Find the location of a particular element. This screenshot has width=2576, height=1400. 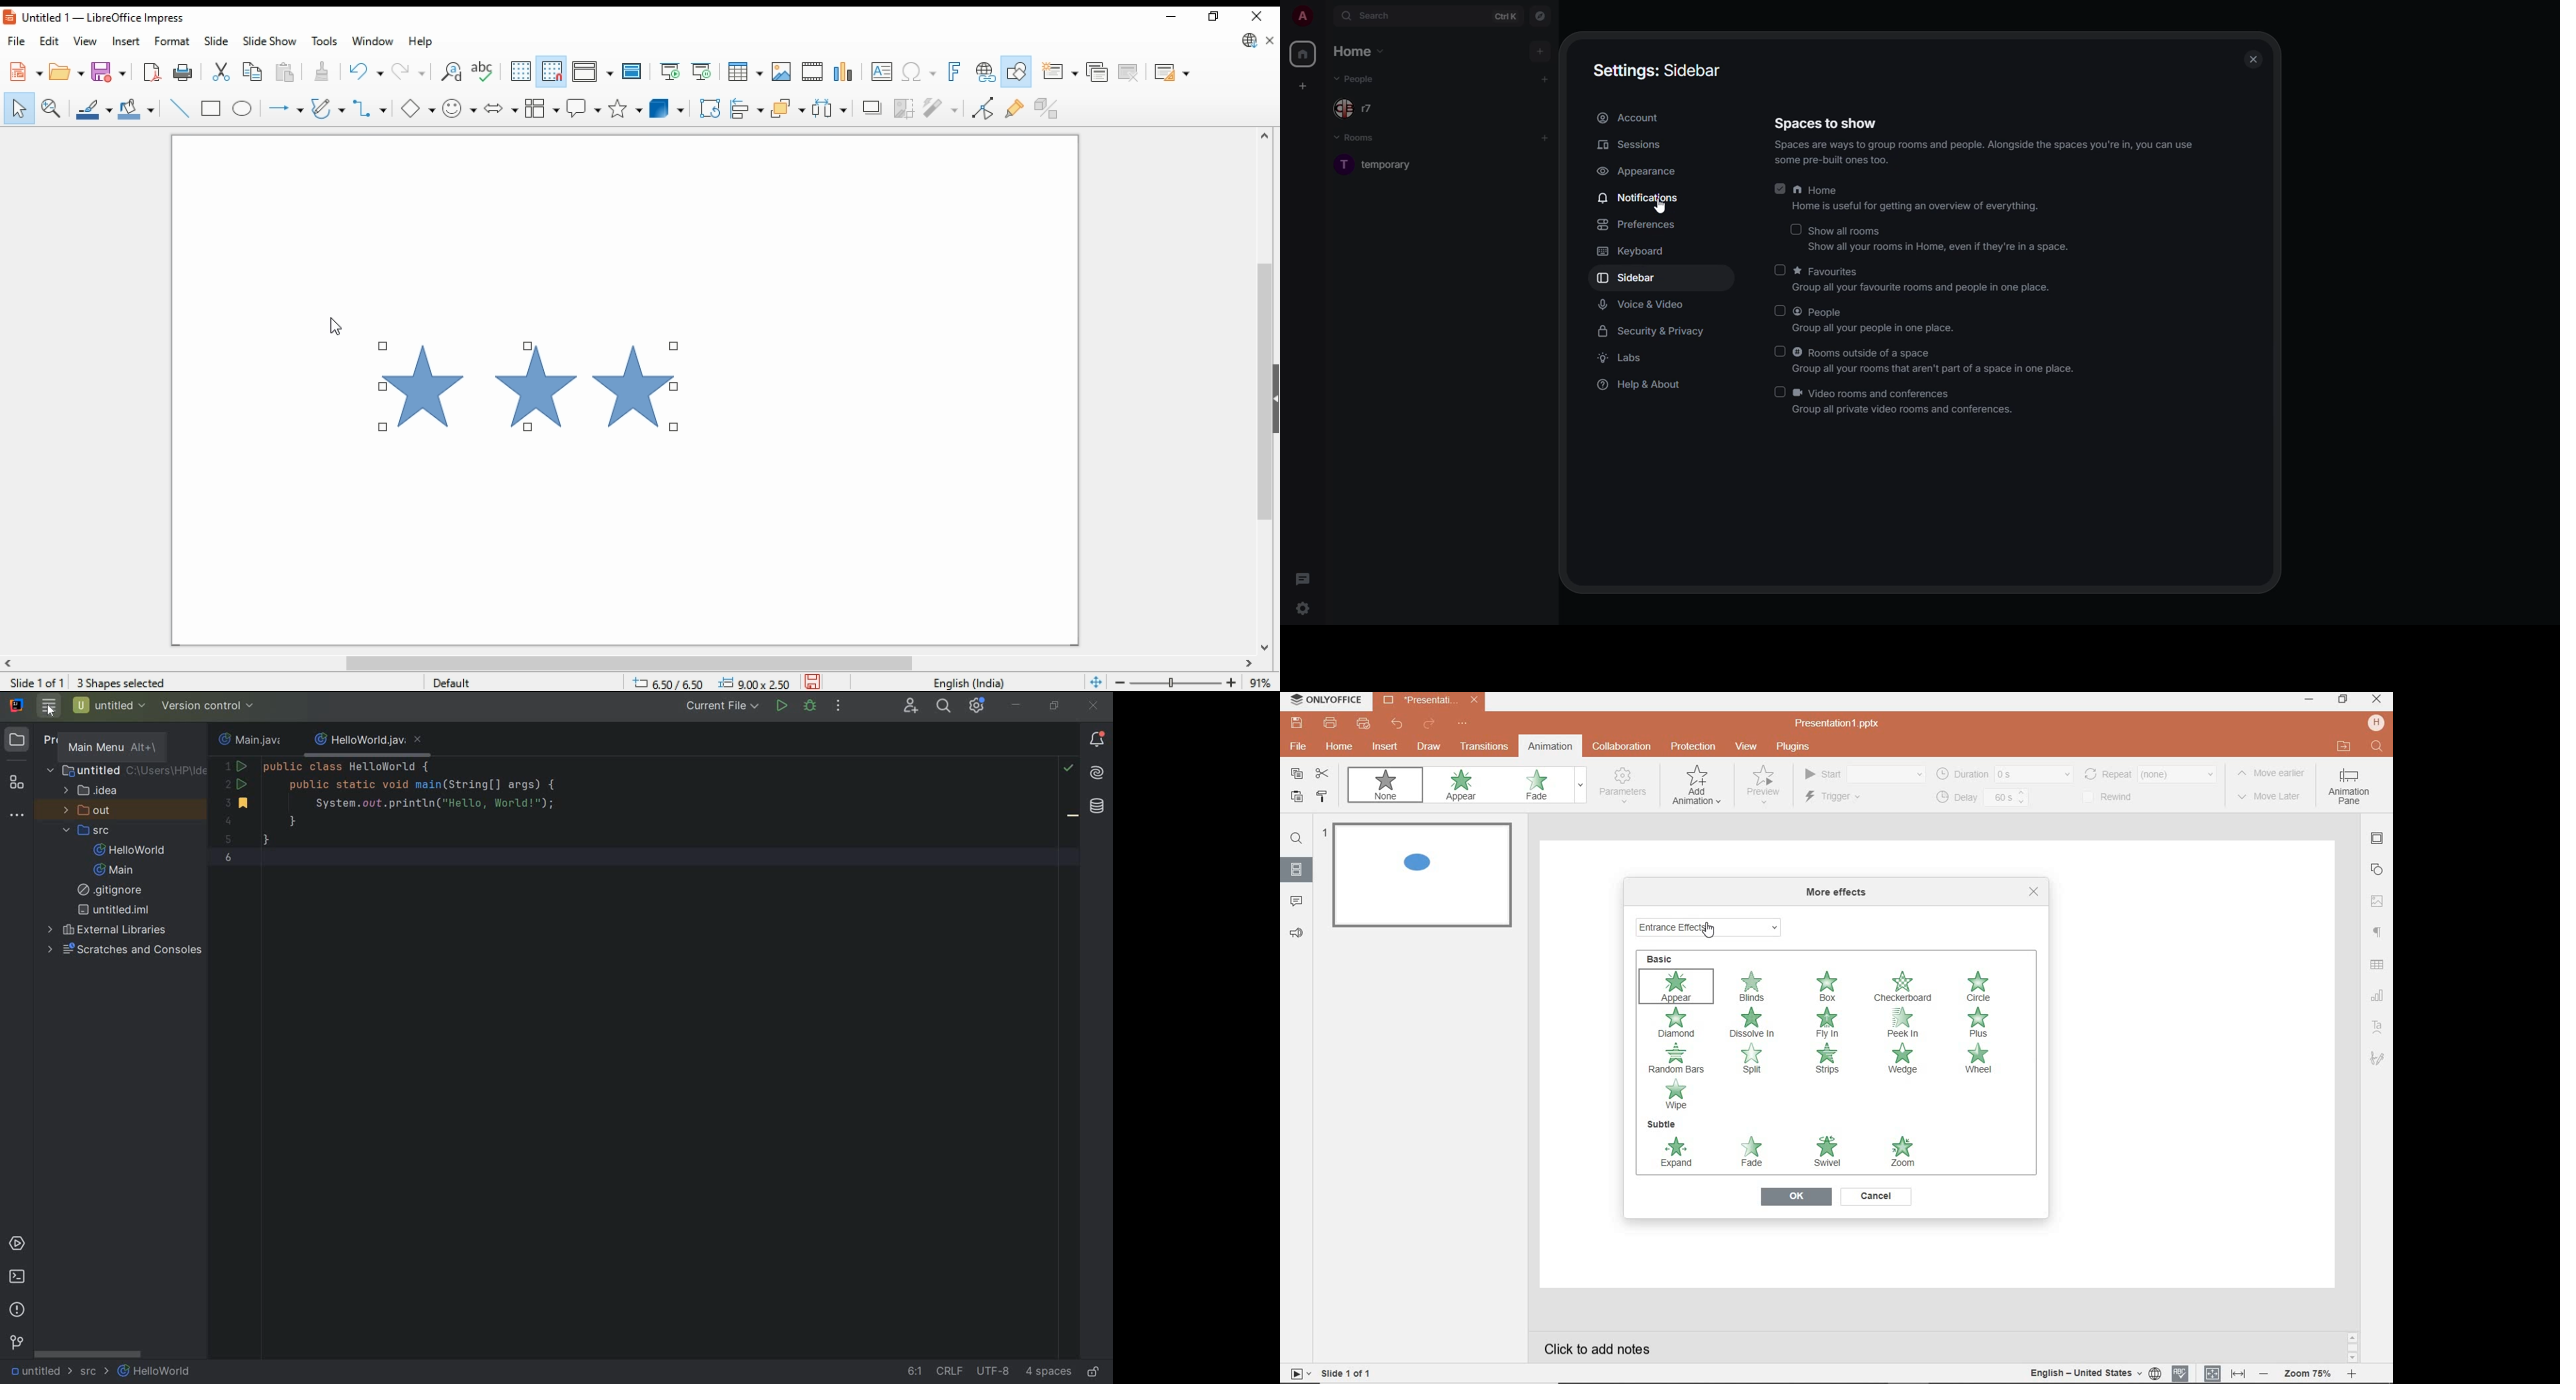

scroll bar is located at coordinates (1264, 389).